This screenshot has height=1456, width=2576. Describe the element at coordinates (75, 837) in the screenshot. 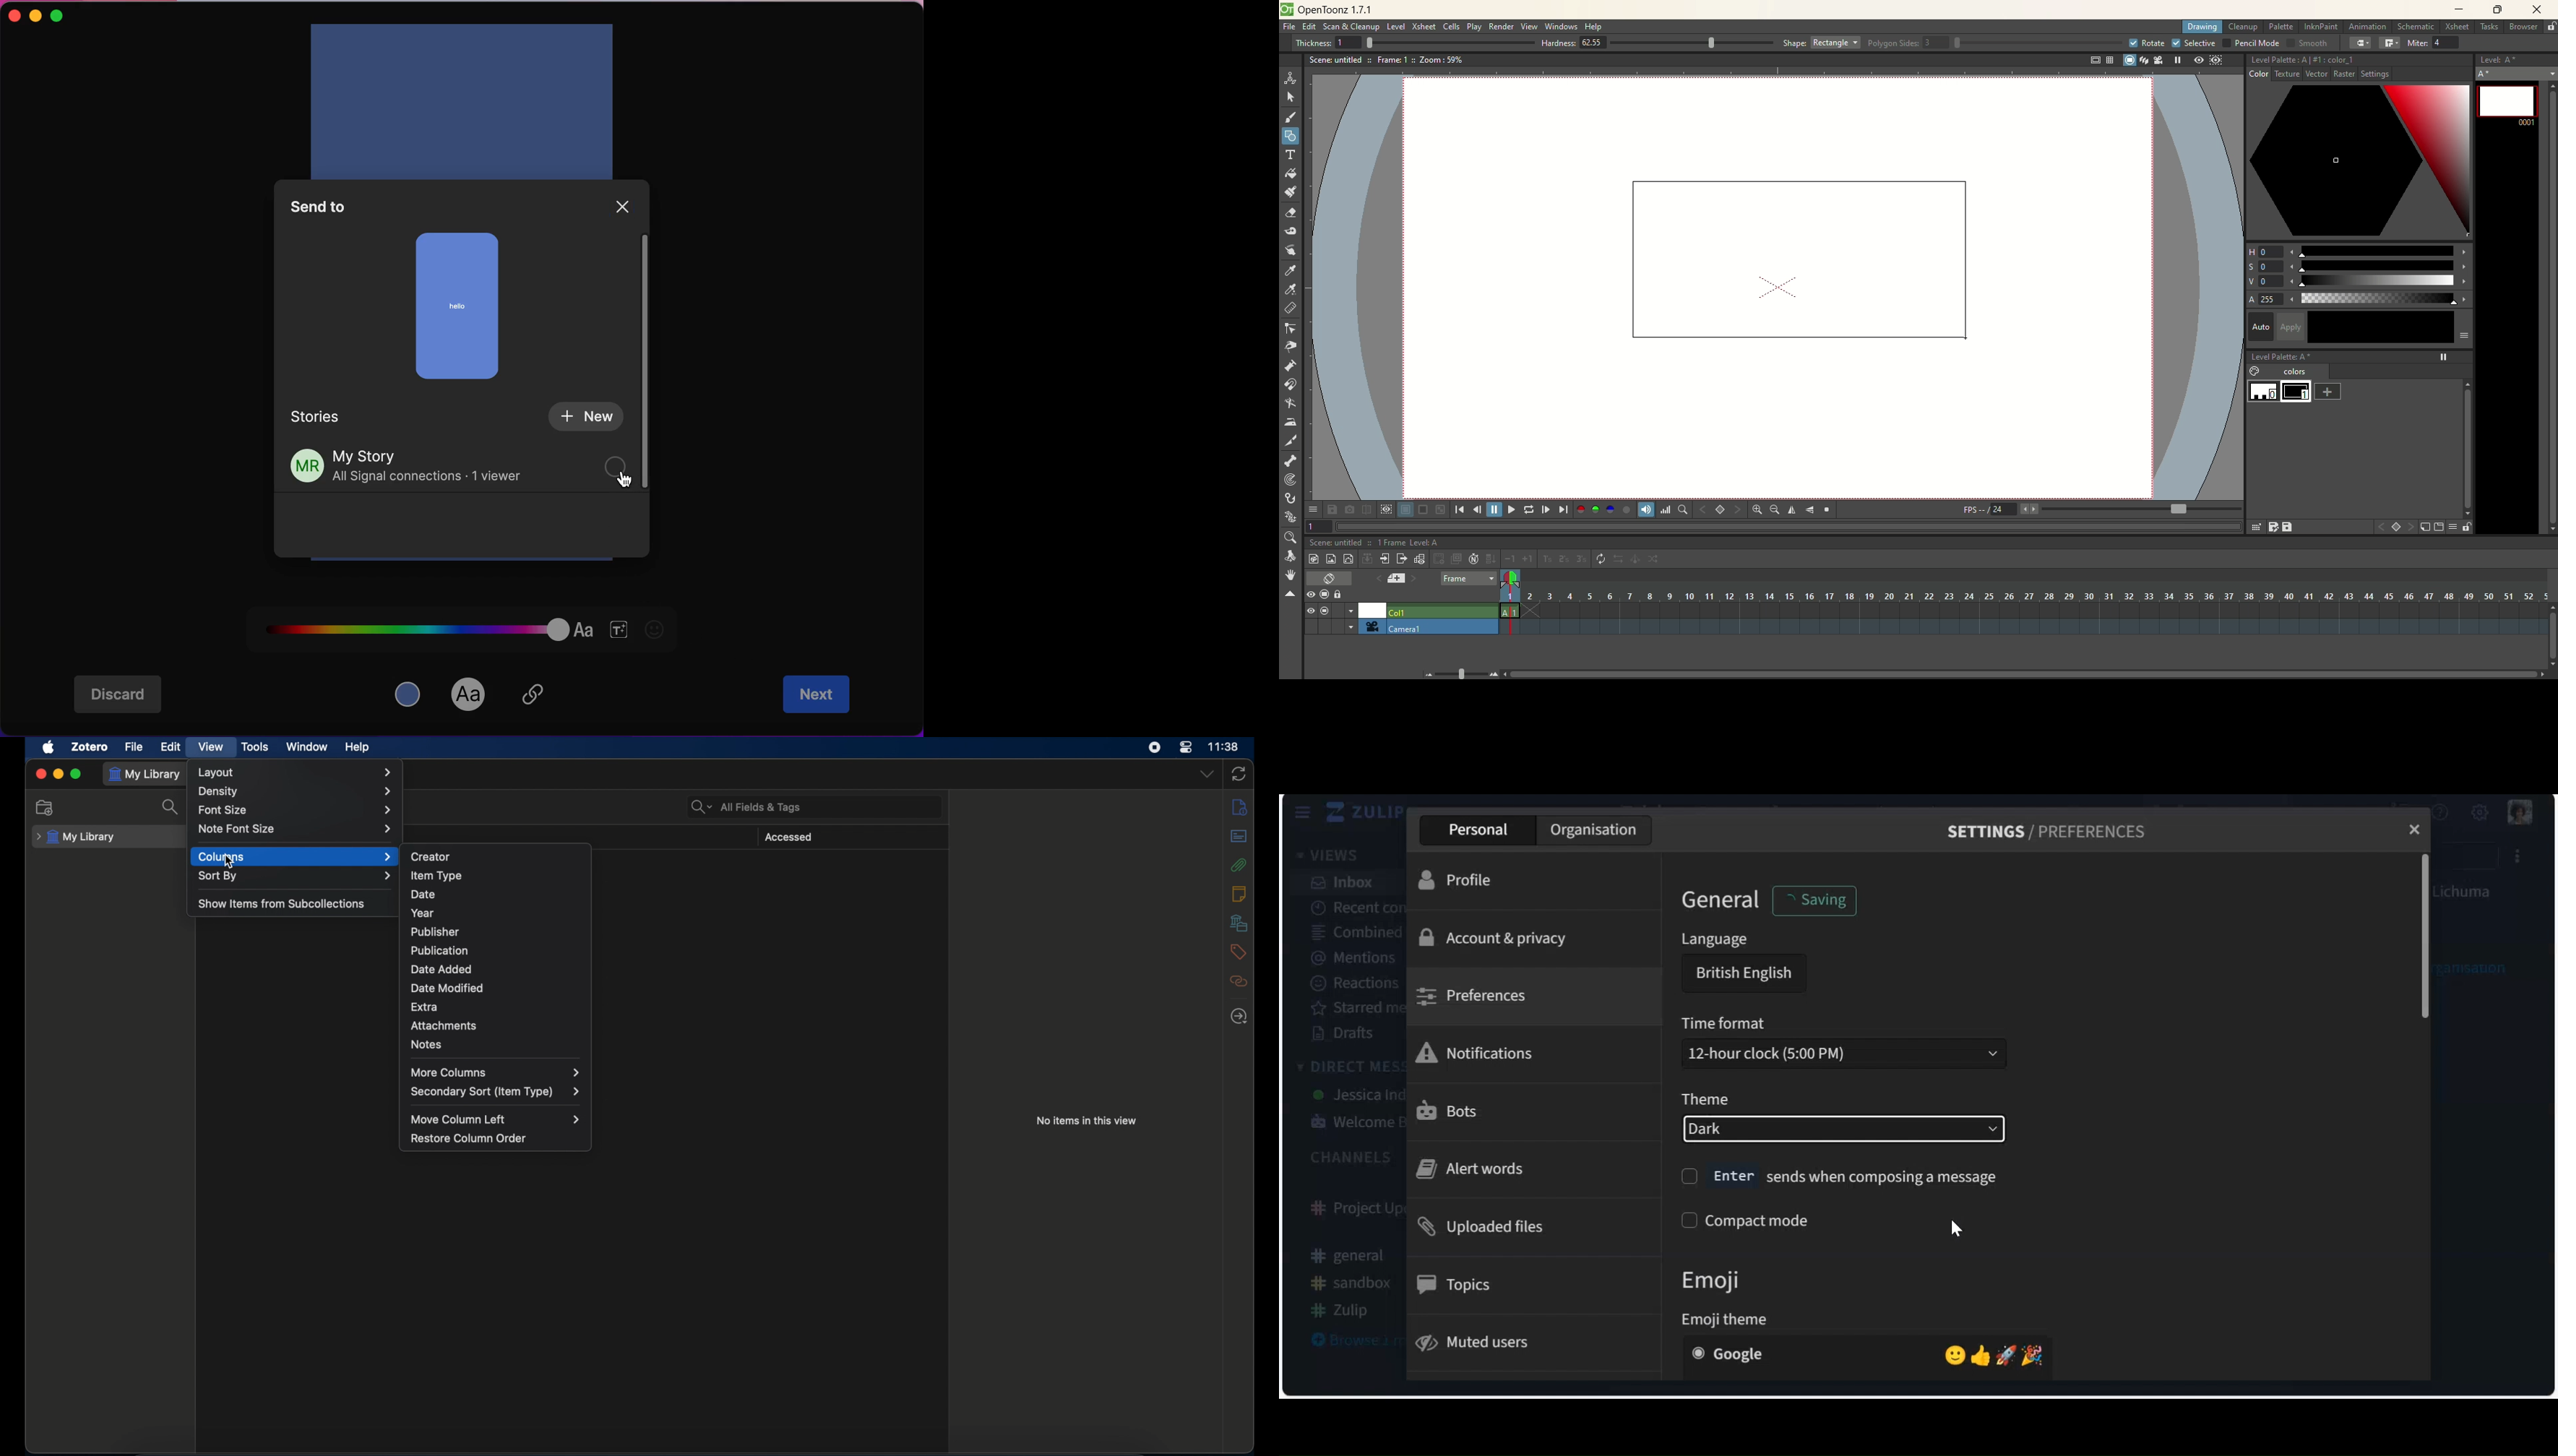

I see `my library` at that location.